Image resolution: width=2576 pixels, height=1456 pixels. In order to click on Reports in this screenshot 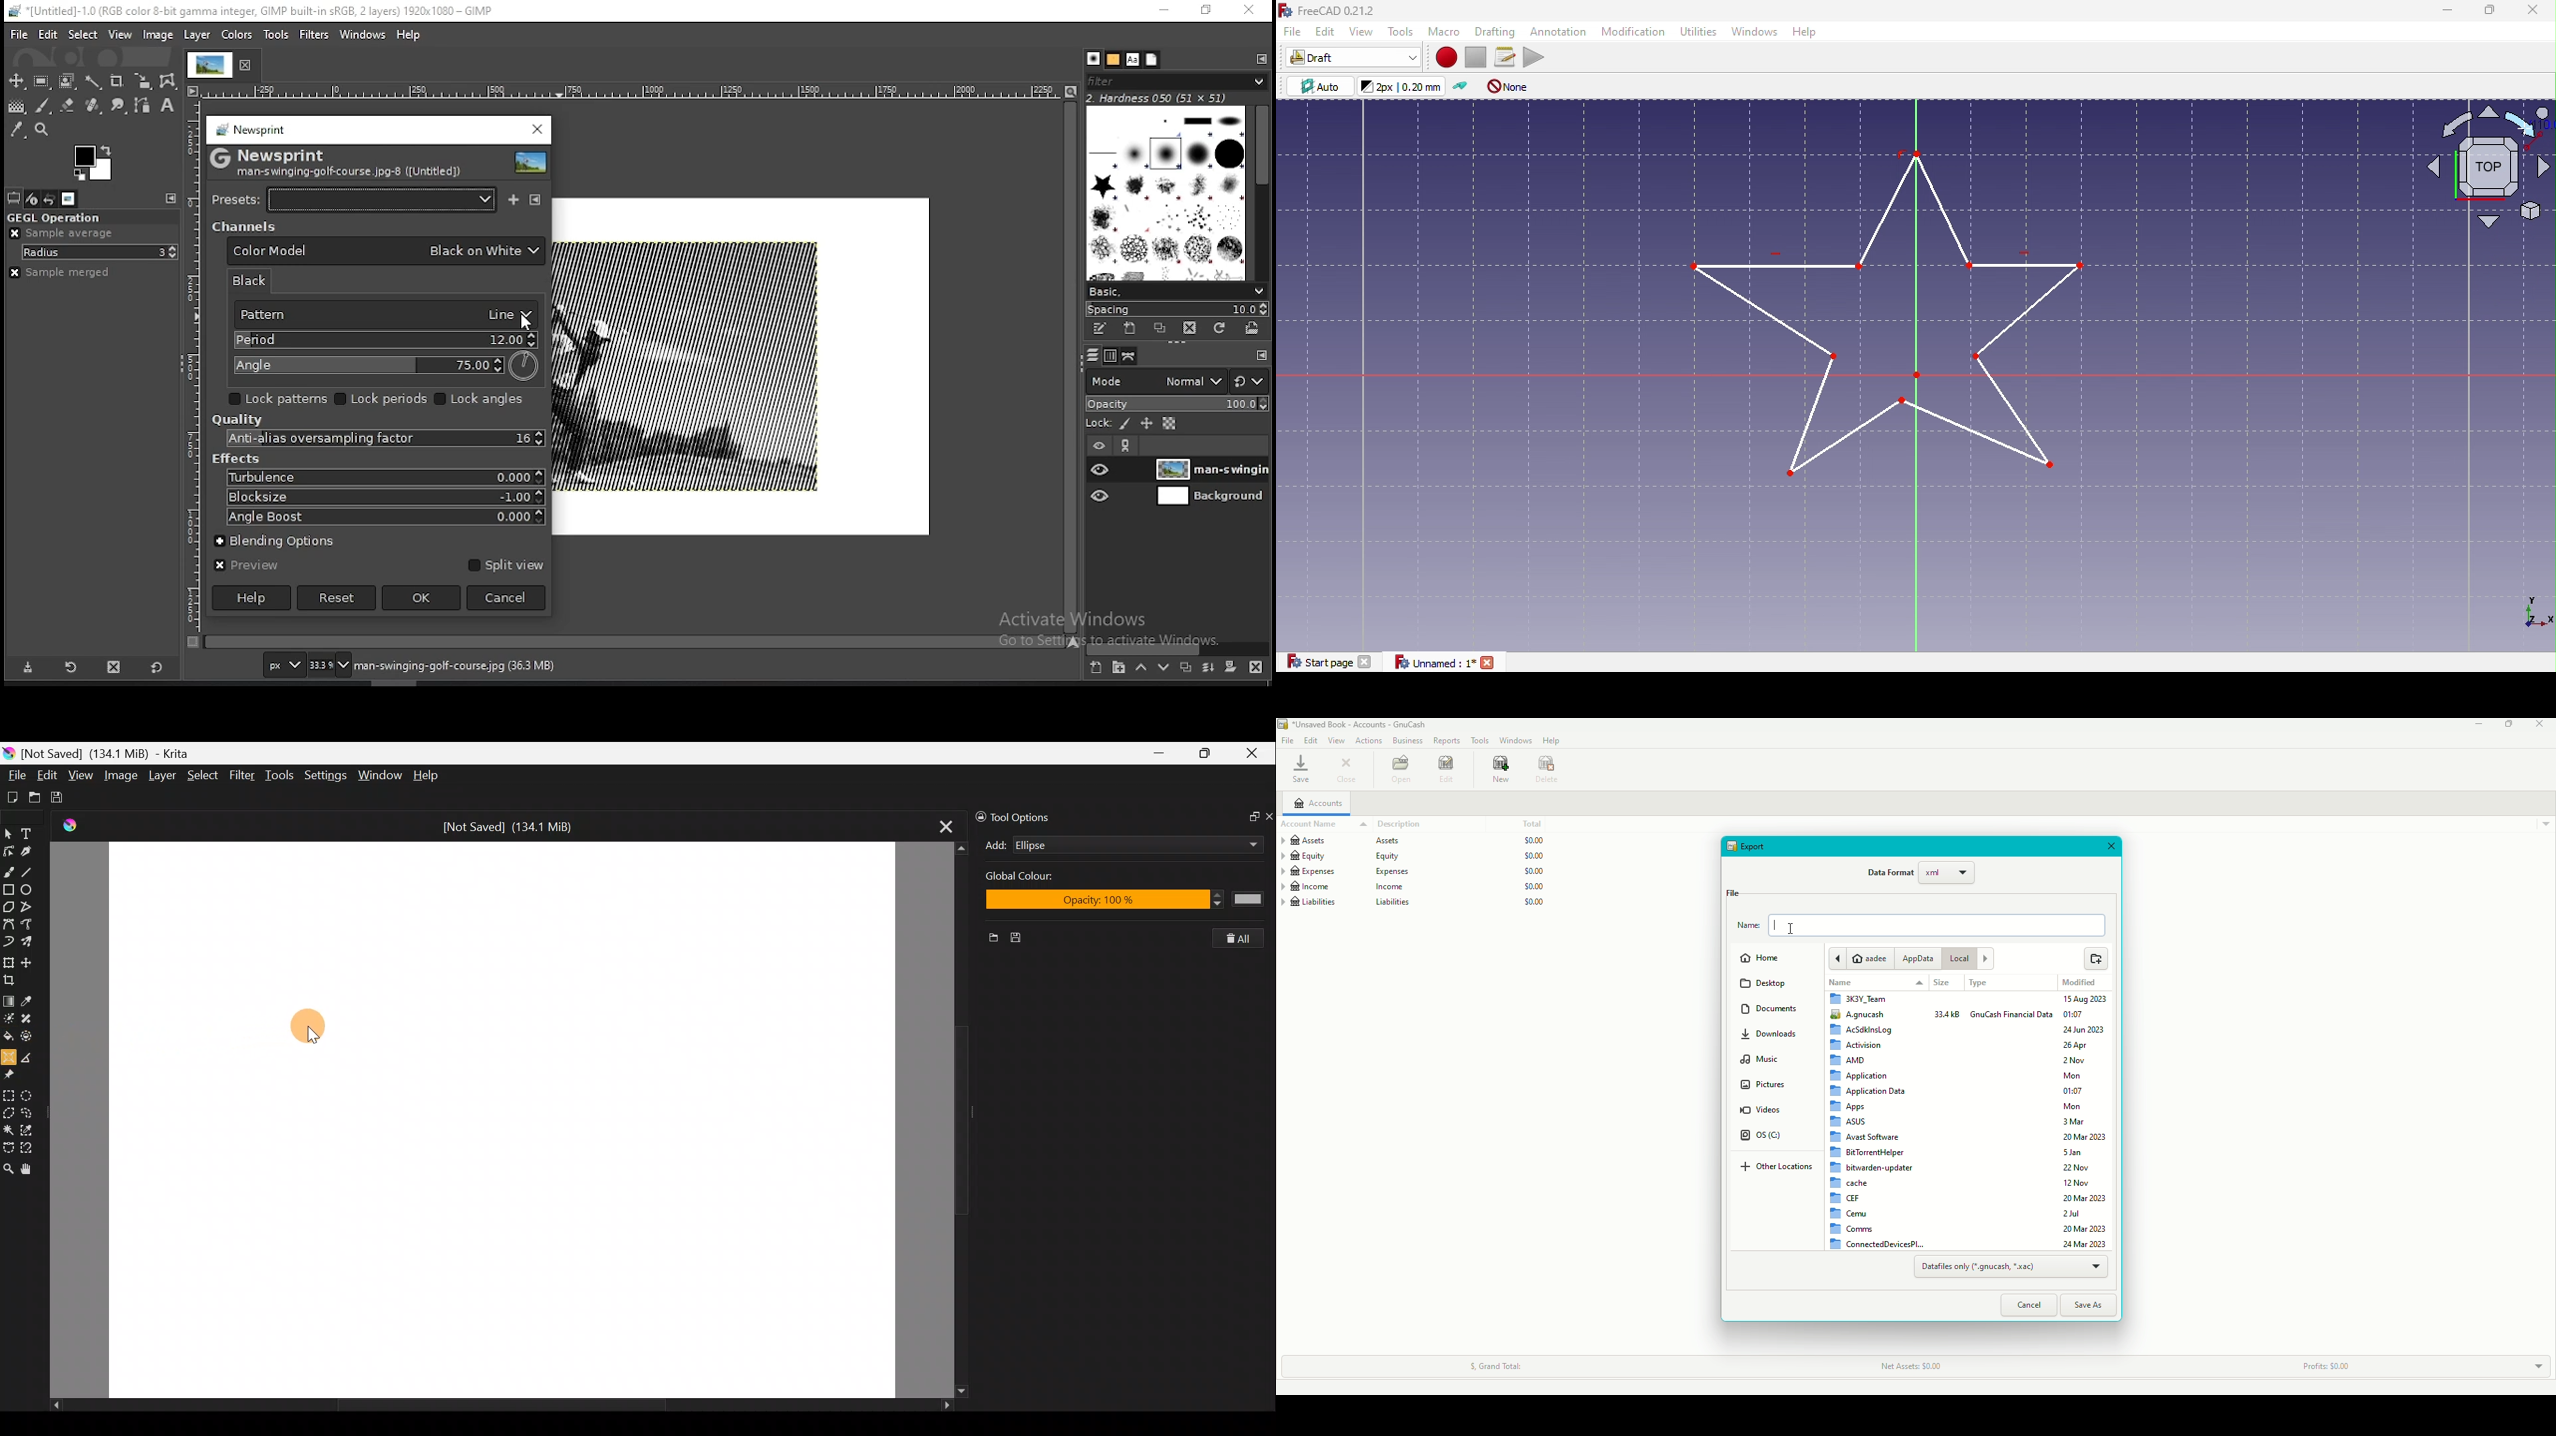, I will do `click(1447, 742)`.